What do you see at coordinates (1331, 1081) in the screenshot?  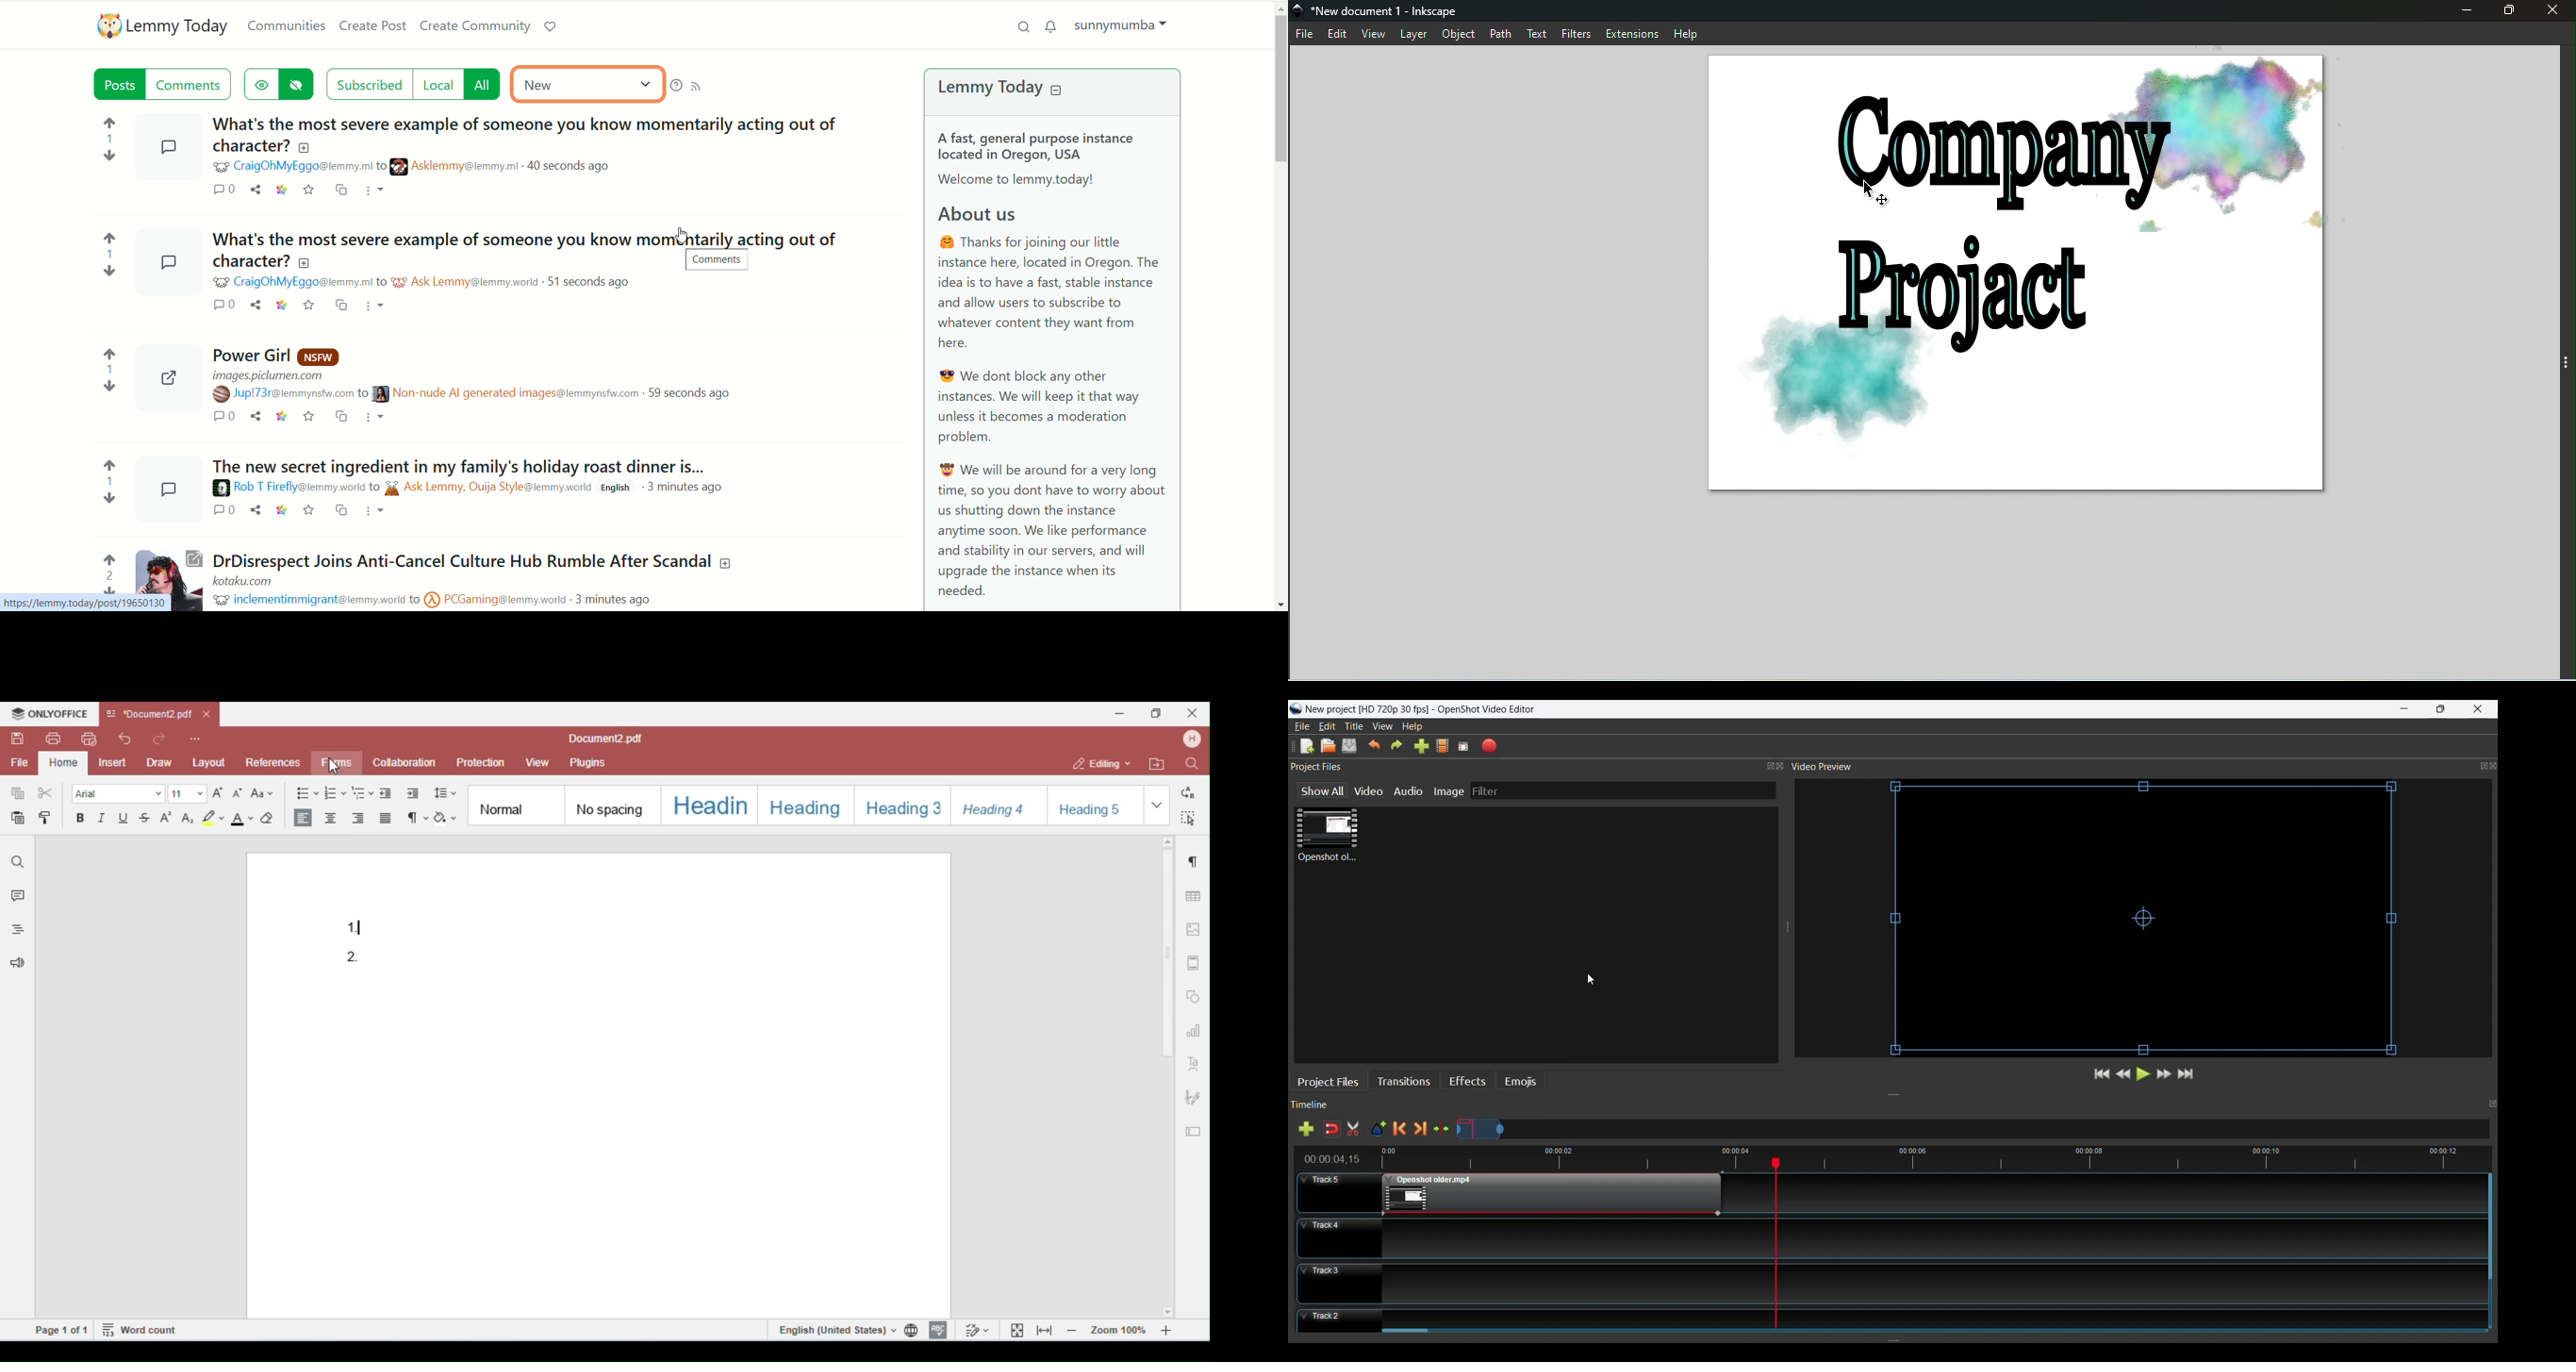 I see `Project Files` at bounding box center [1331, 1081].